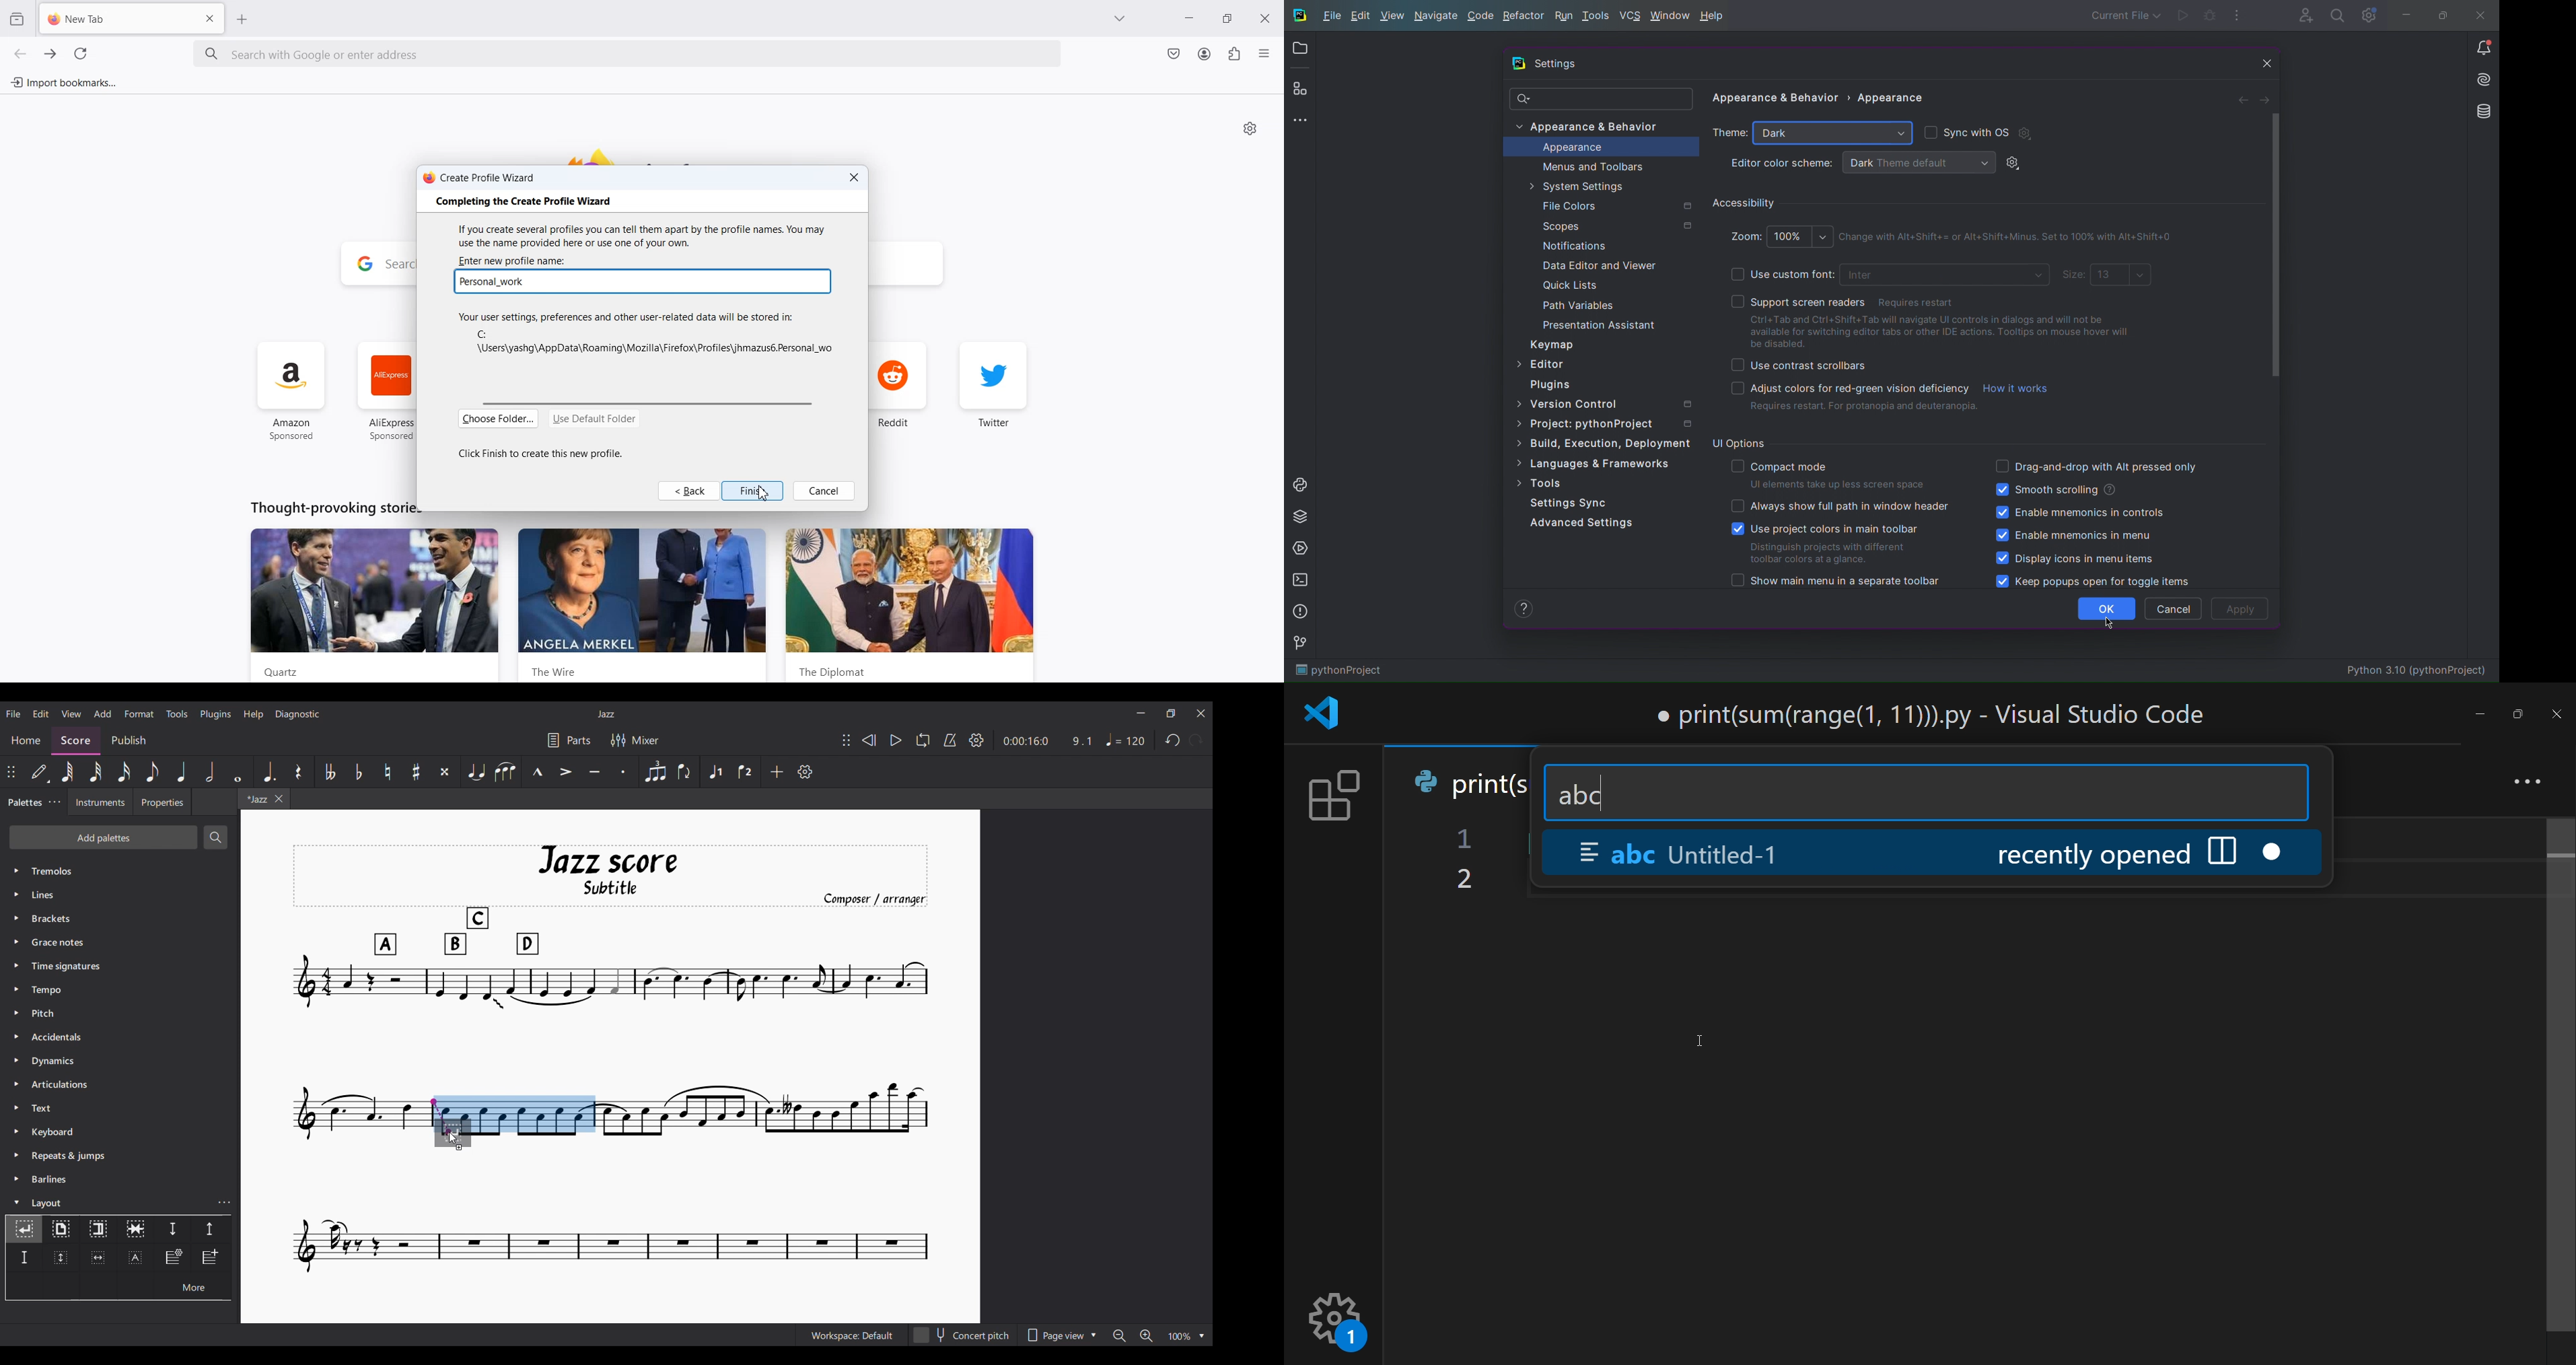 Image resolution: width=2576 pixels, height=1372 pixels. I want to click on Click Finish to create this new profile., so click(537, 454).